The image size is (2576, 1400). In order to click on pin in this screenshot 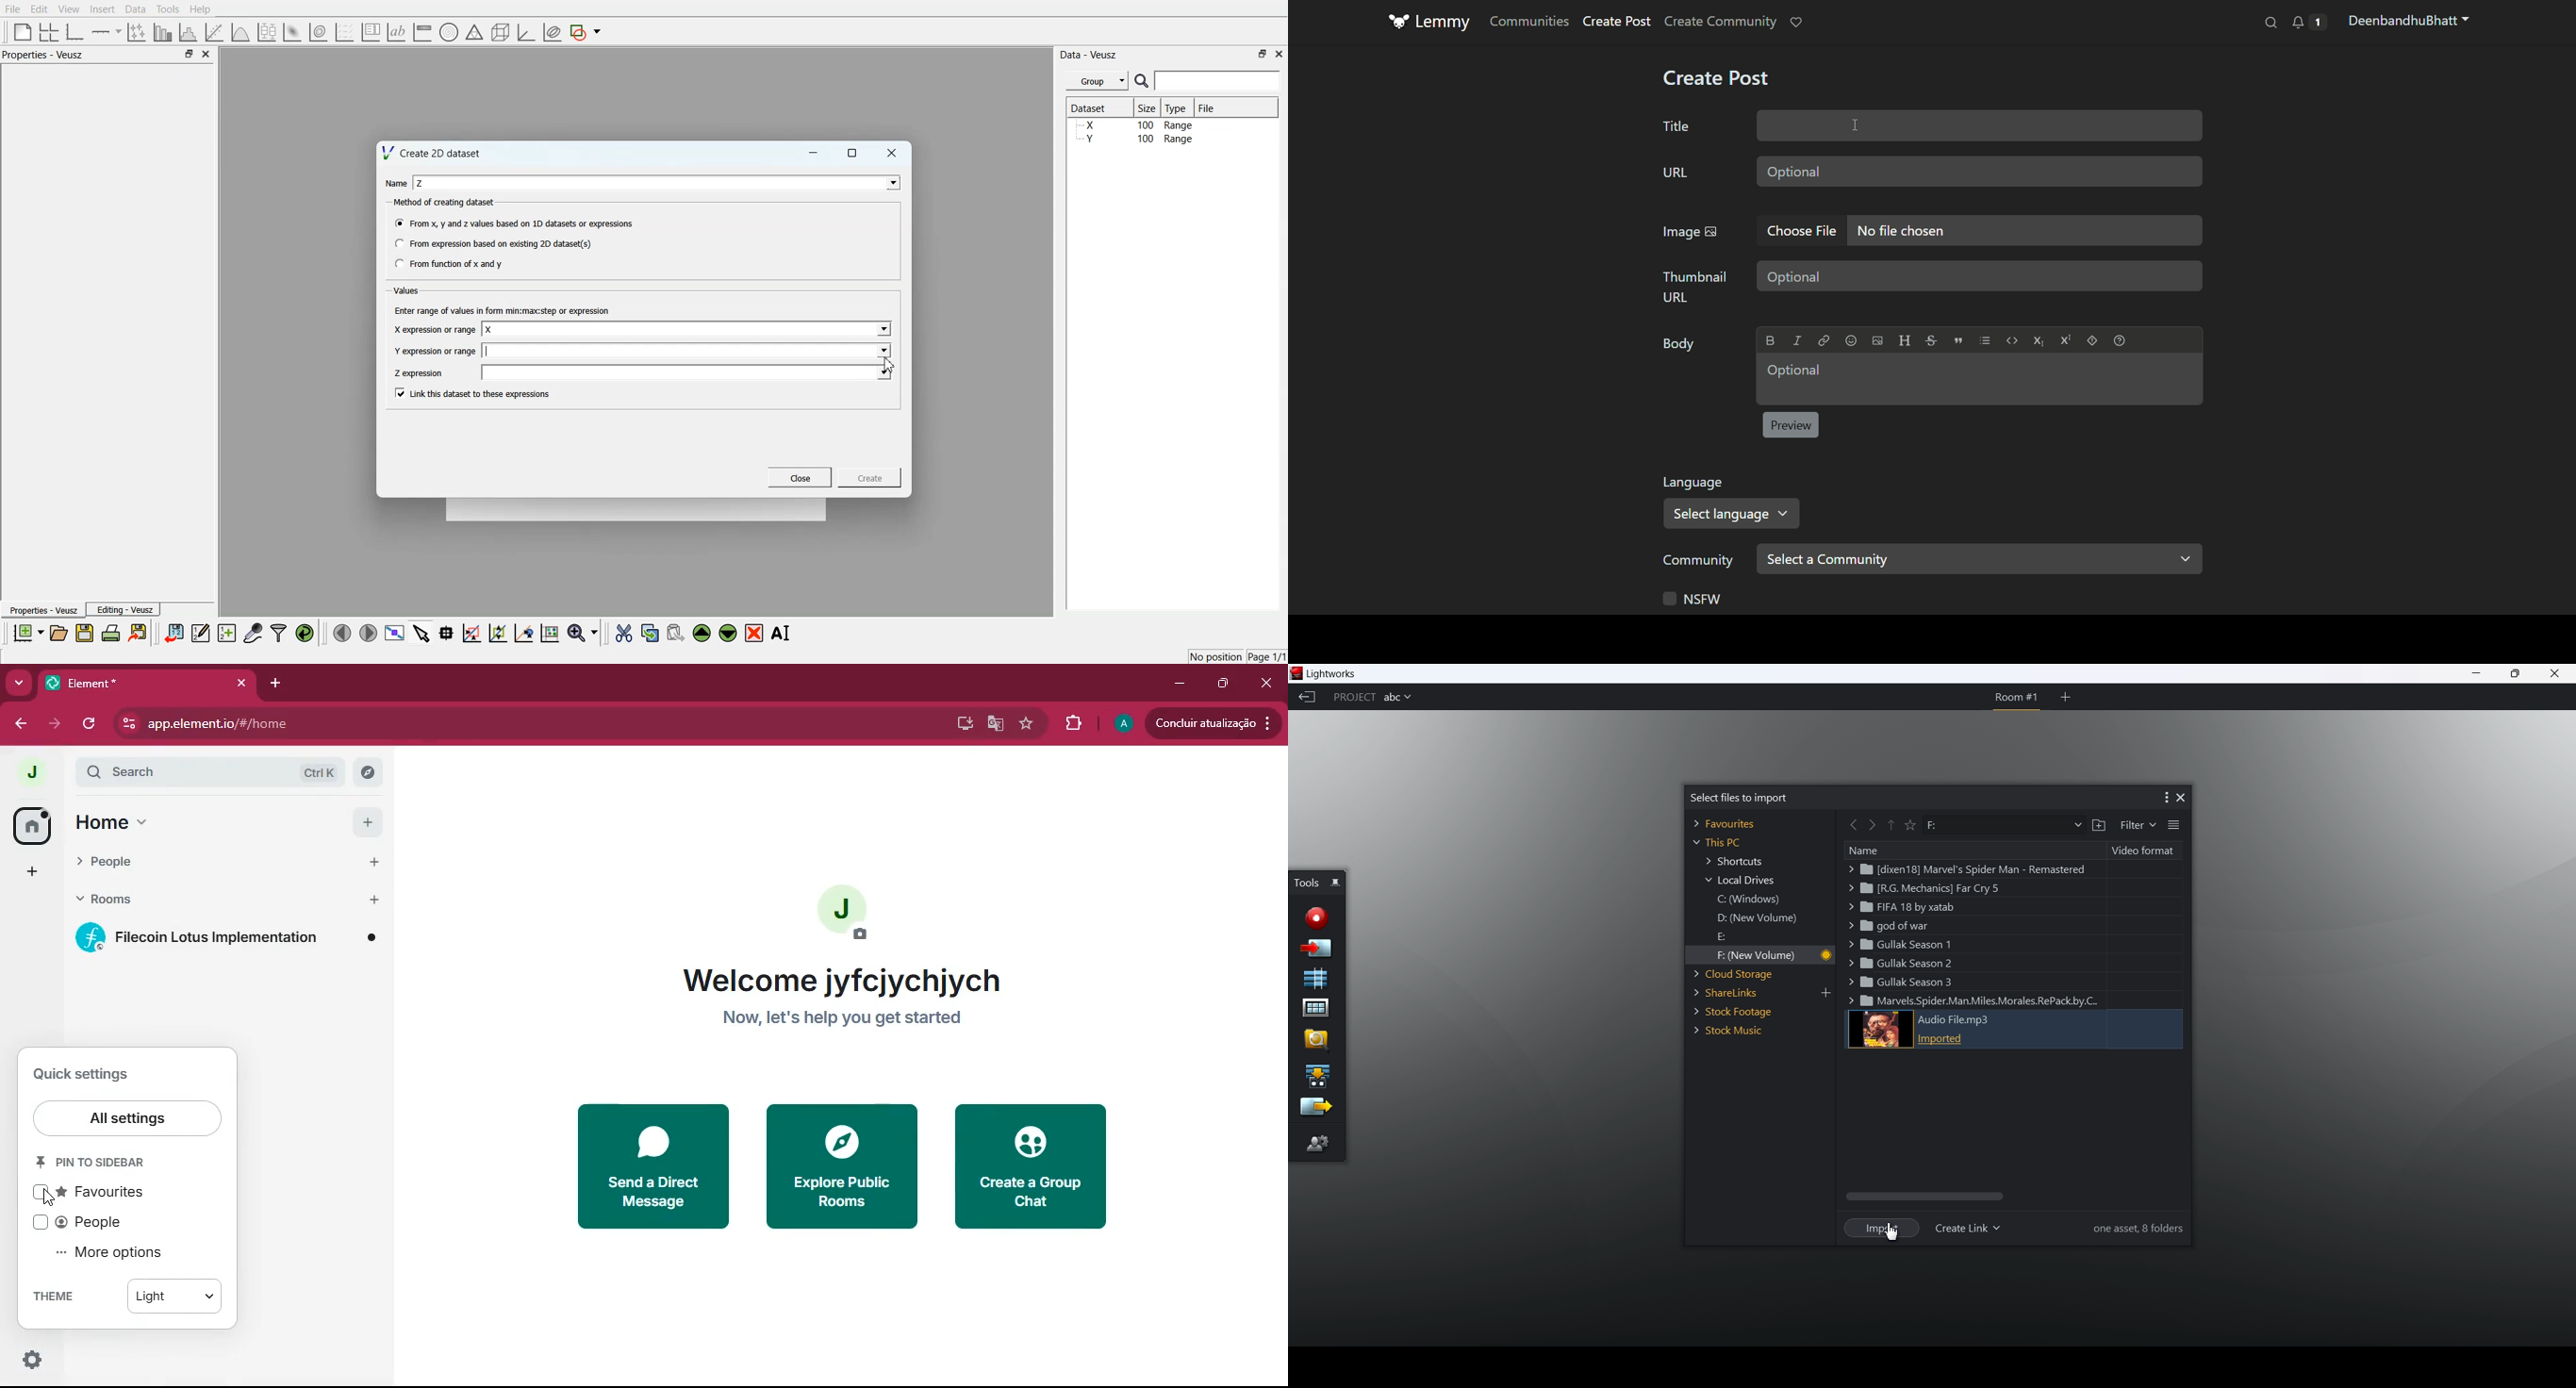, I will do `click(105, 1163)`.